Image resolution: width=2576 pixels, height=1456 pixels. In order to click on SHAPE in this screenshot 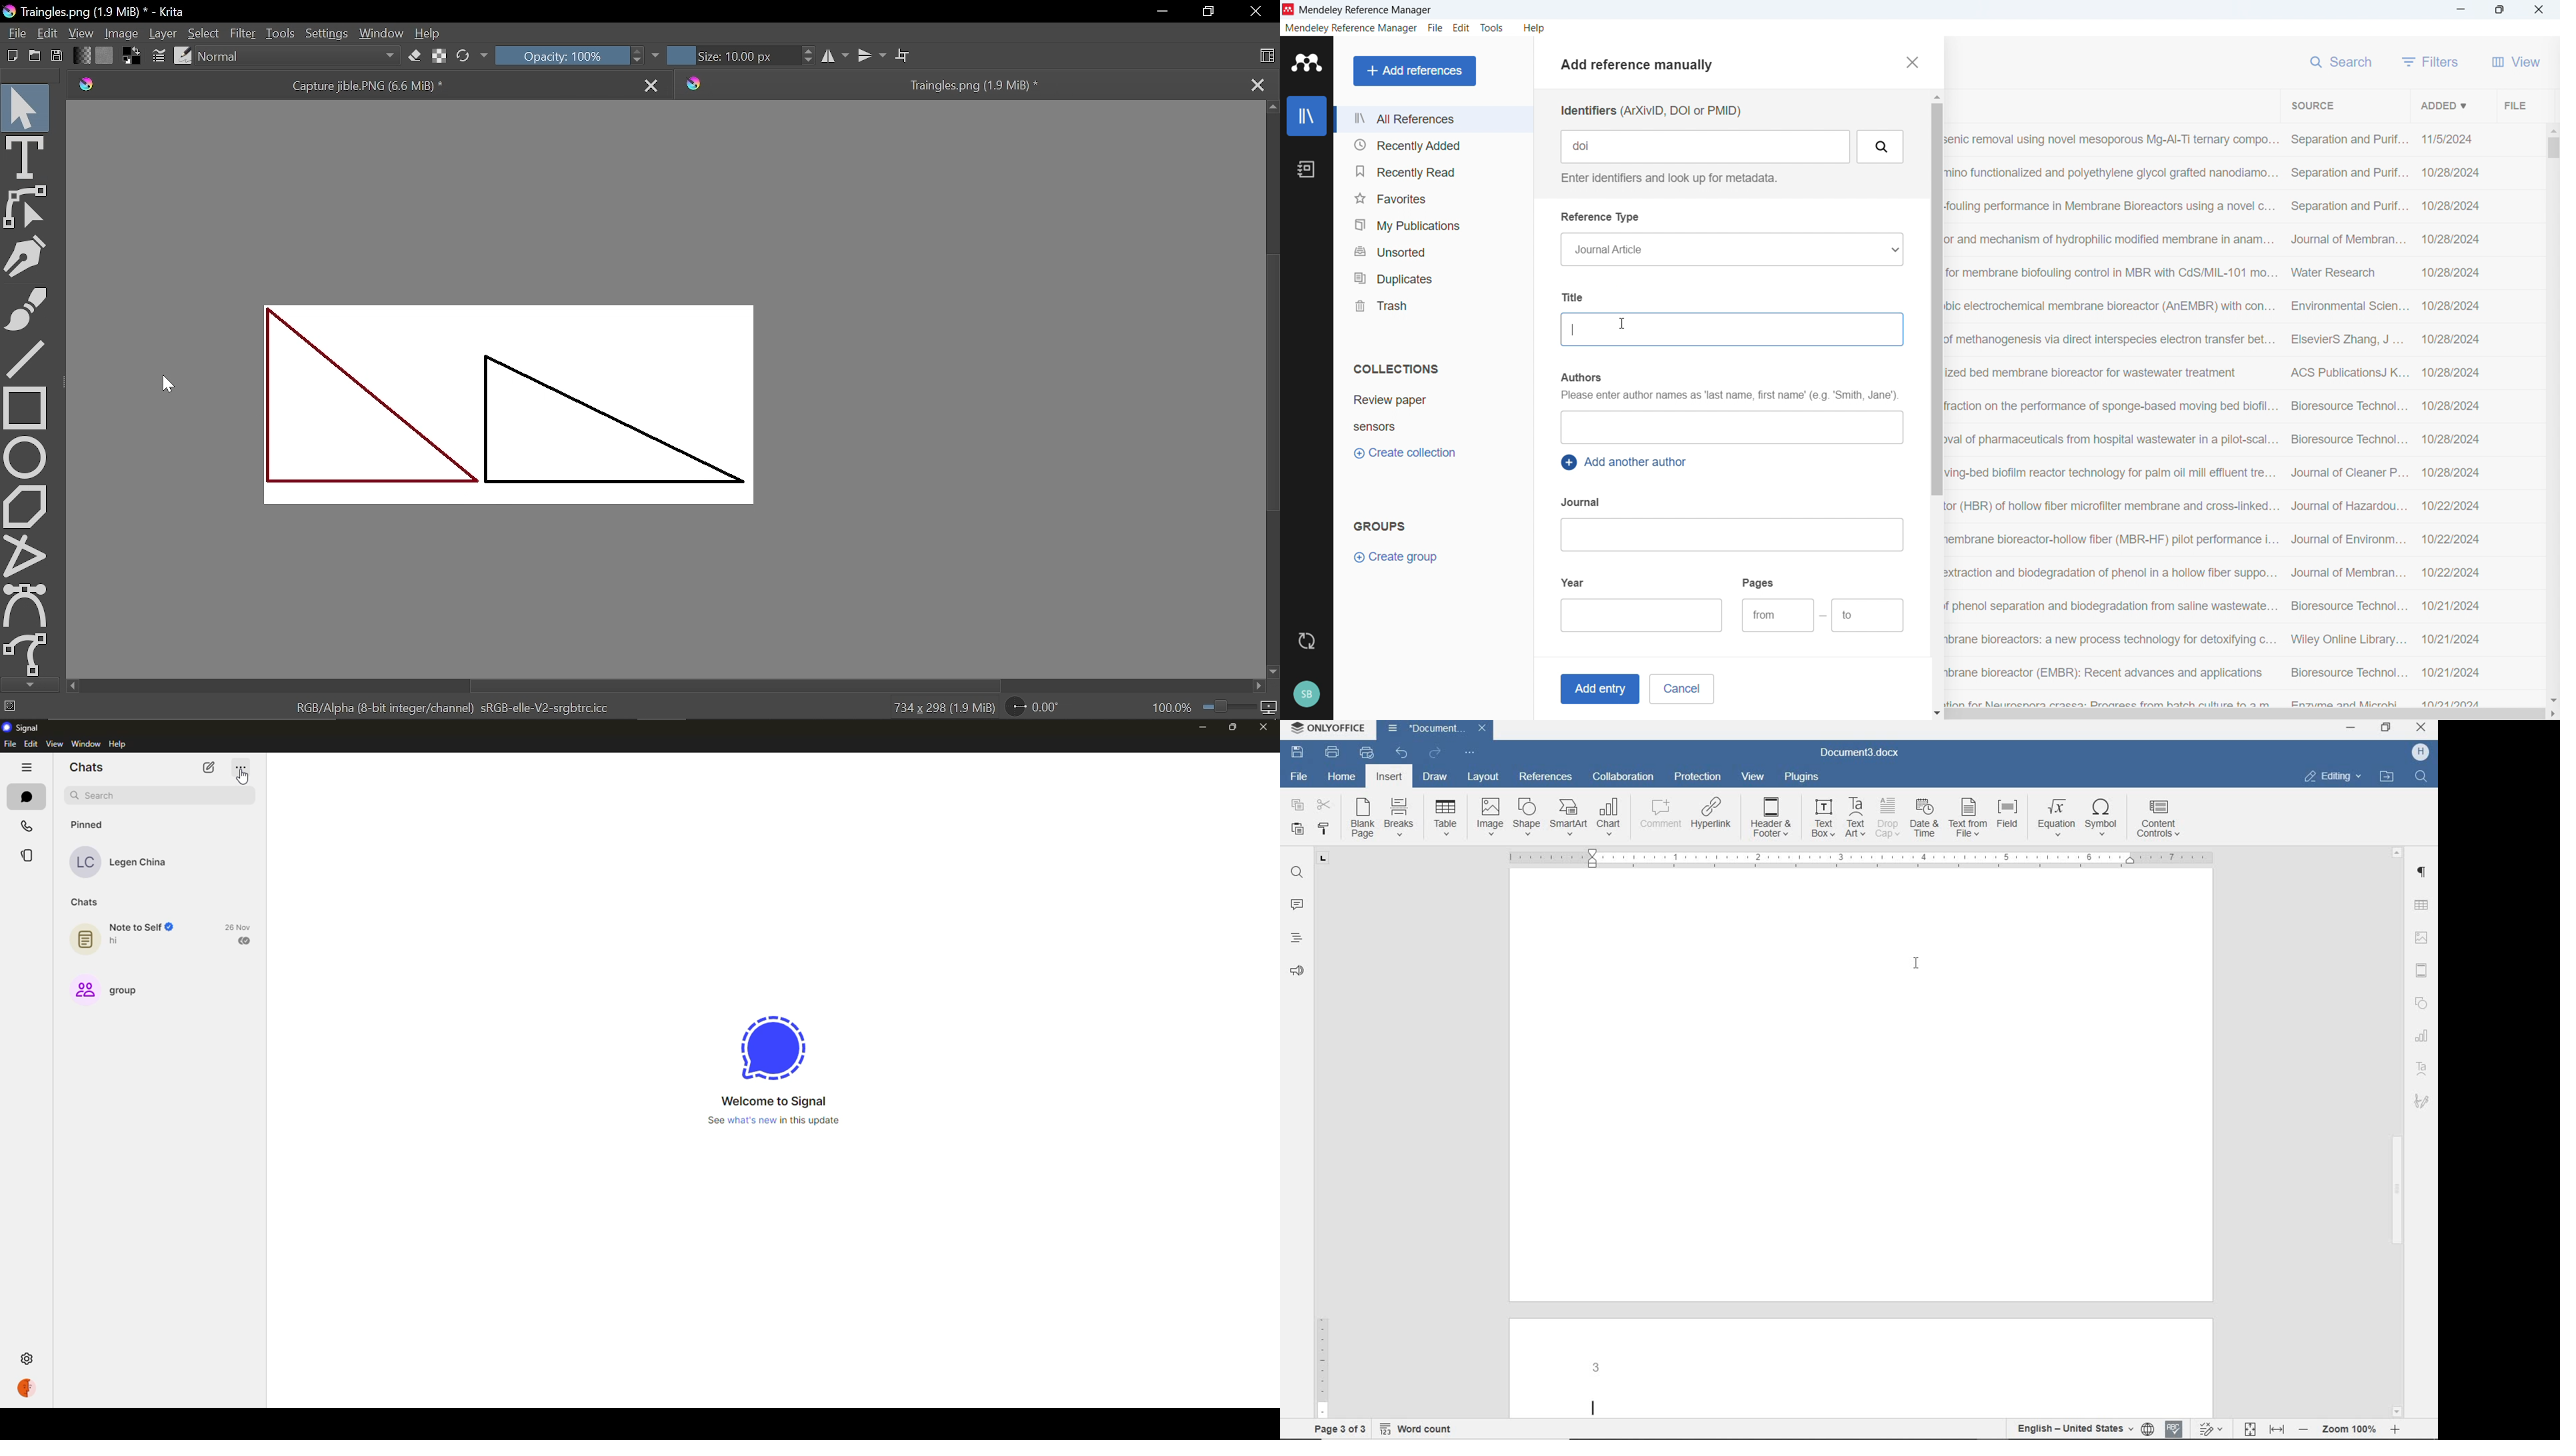, I will do `click(1526, 819)`.